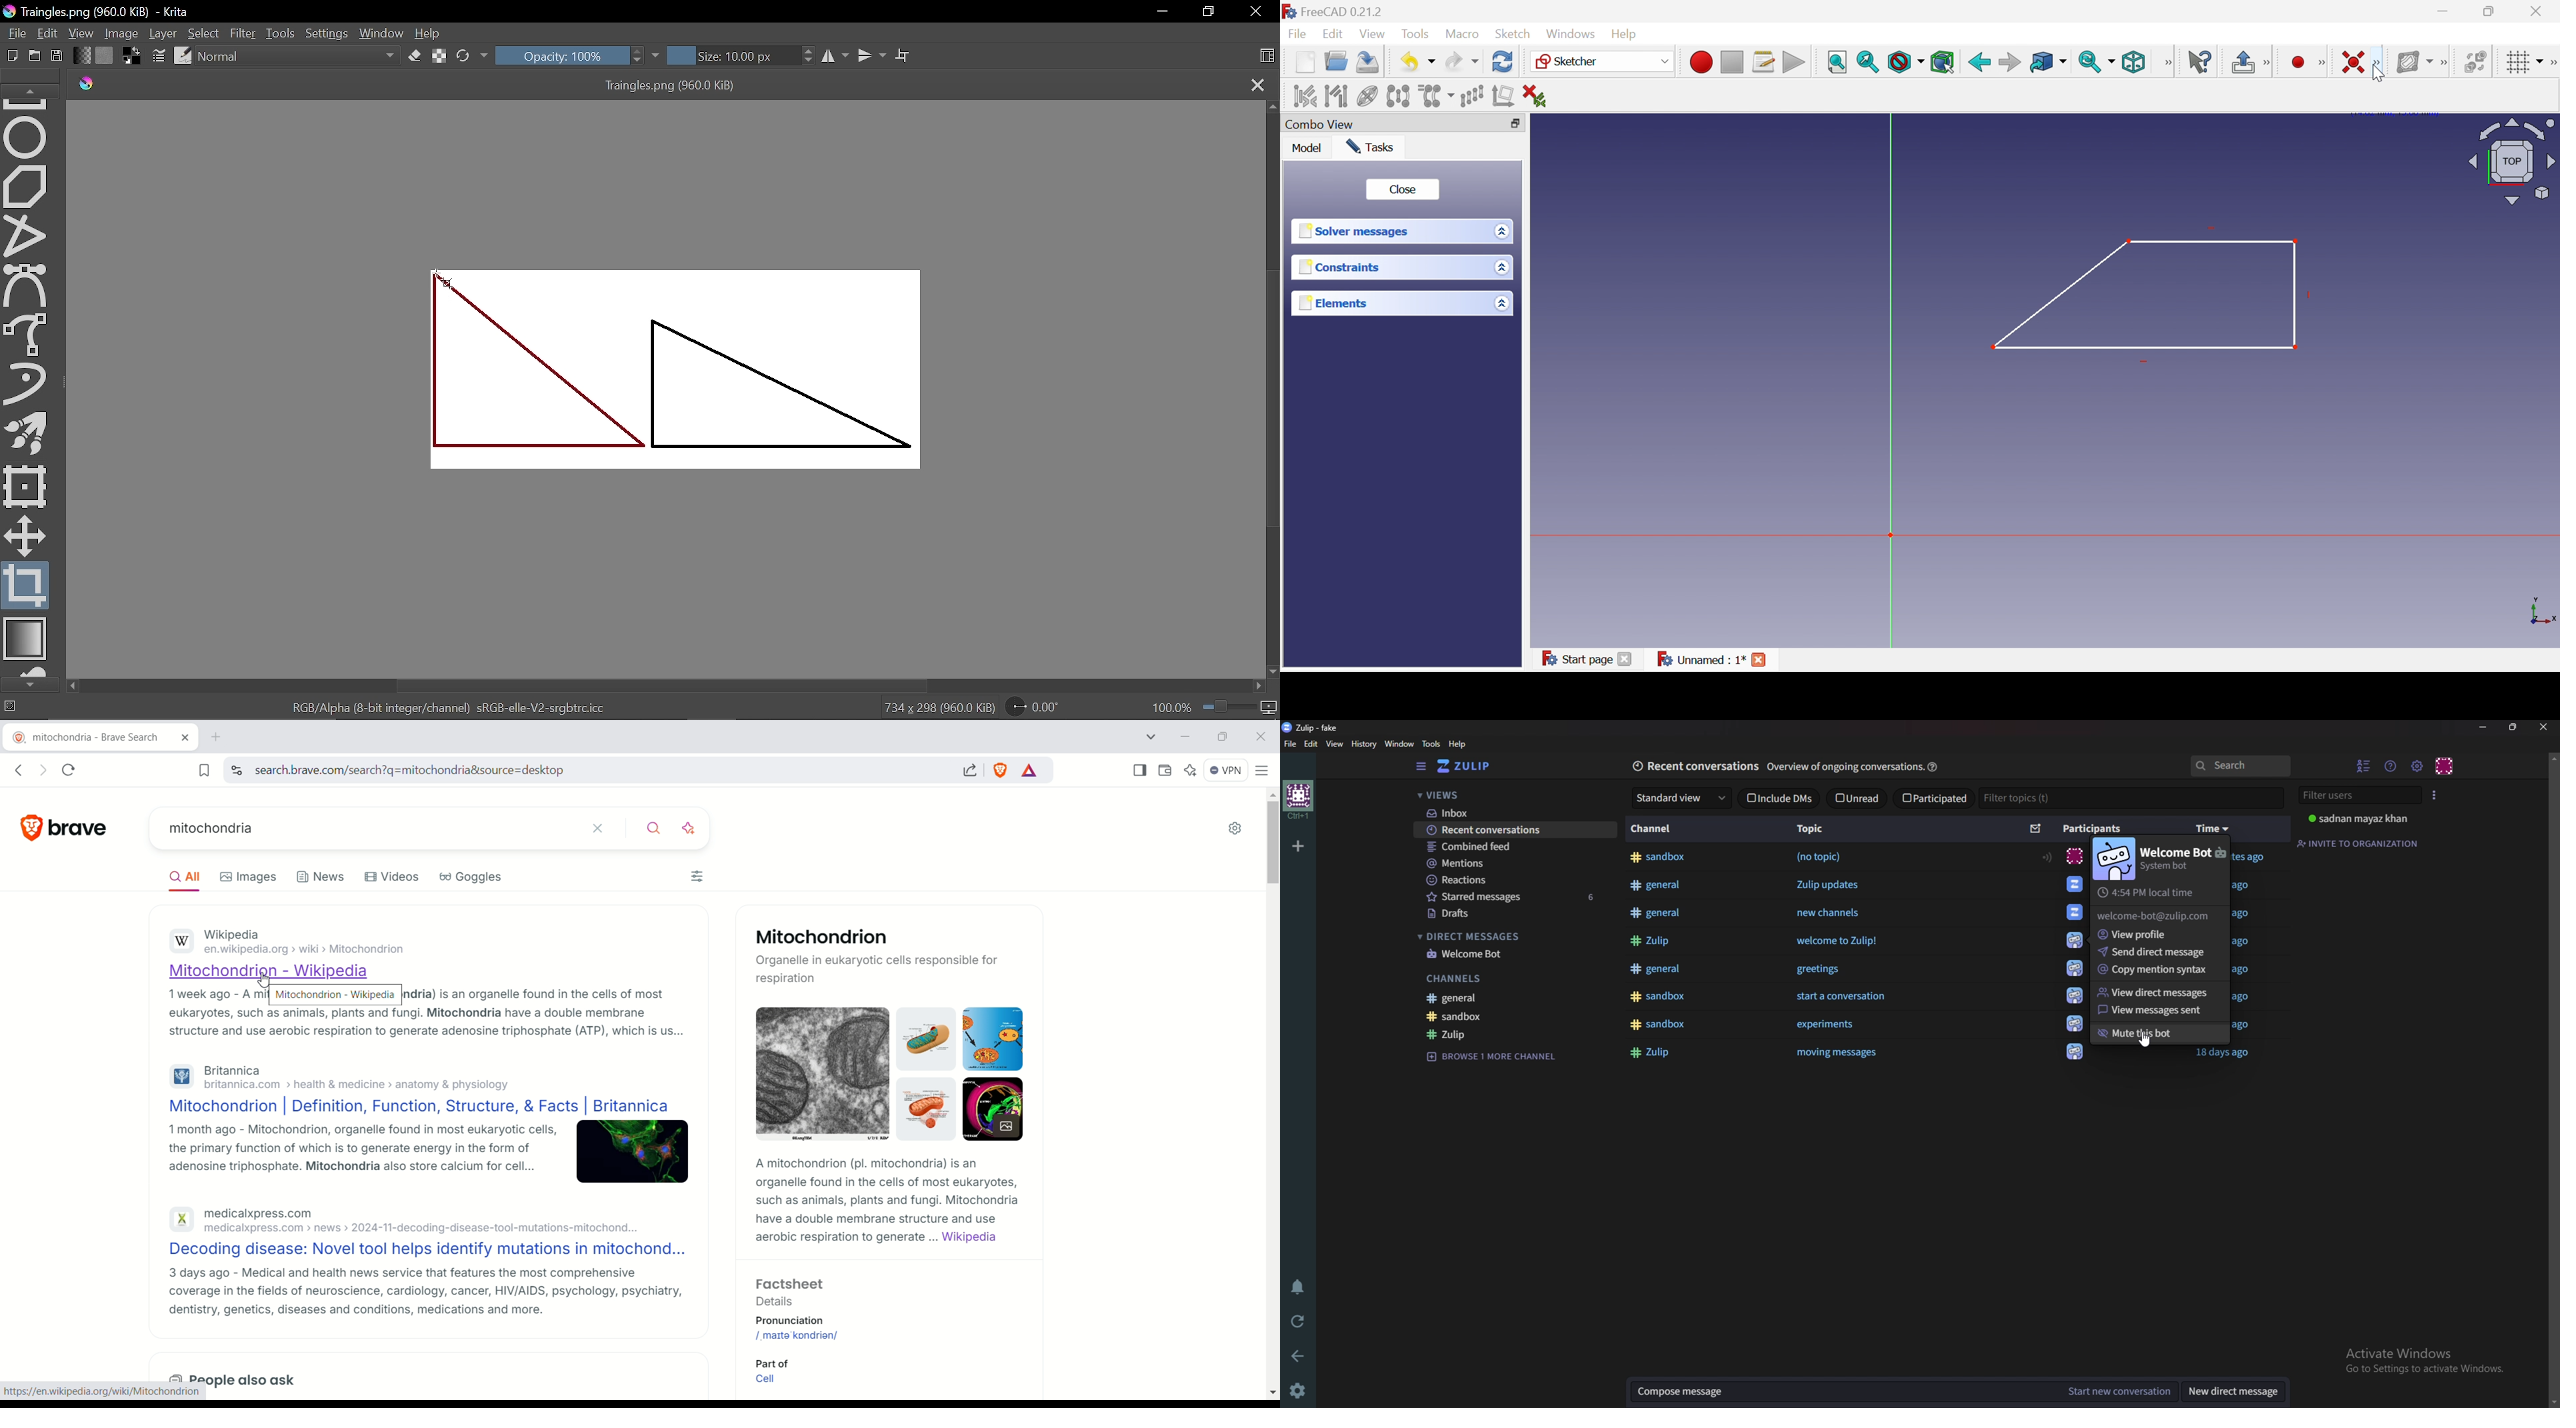 The width and height of the screenshot is (2576, 1428). I want to click on minimize, so click(1189, 739).